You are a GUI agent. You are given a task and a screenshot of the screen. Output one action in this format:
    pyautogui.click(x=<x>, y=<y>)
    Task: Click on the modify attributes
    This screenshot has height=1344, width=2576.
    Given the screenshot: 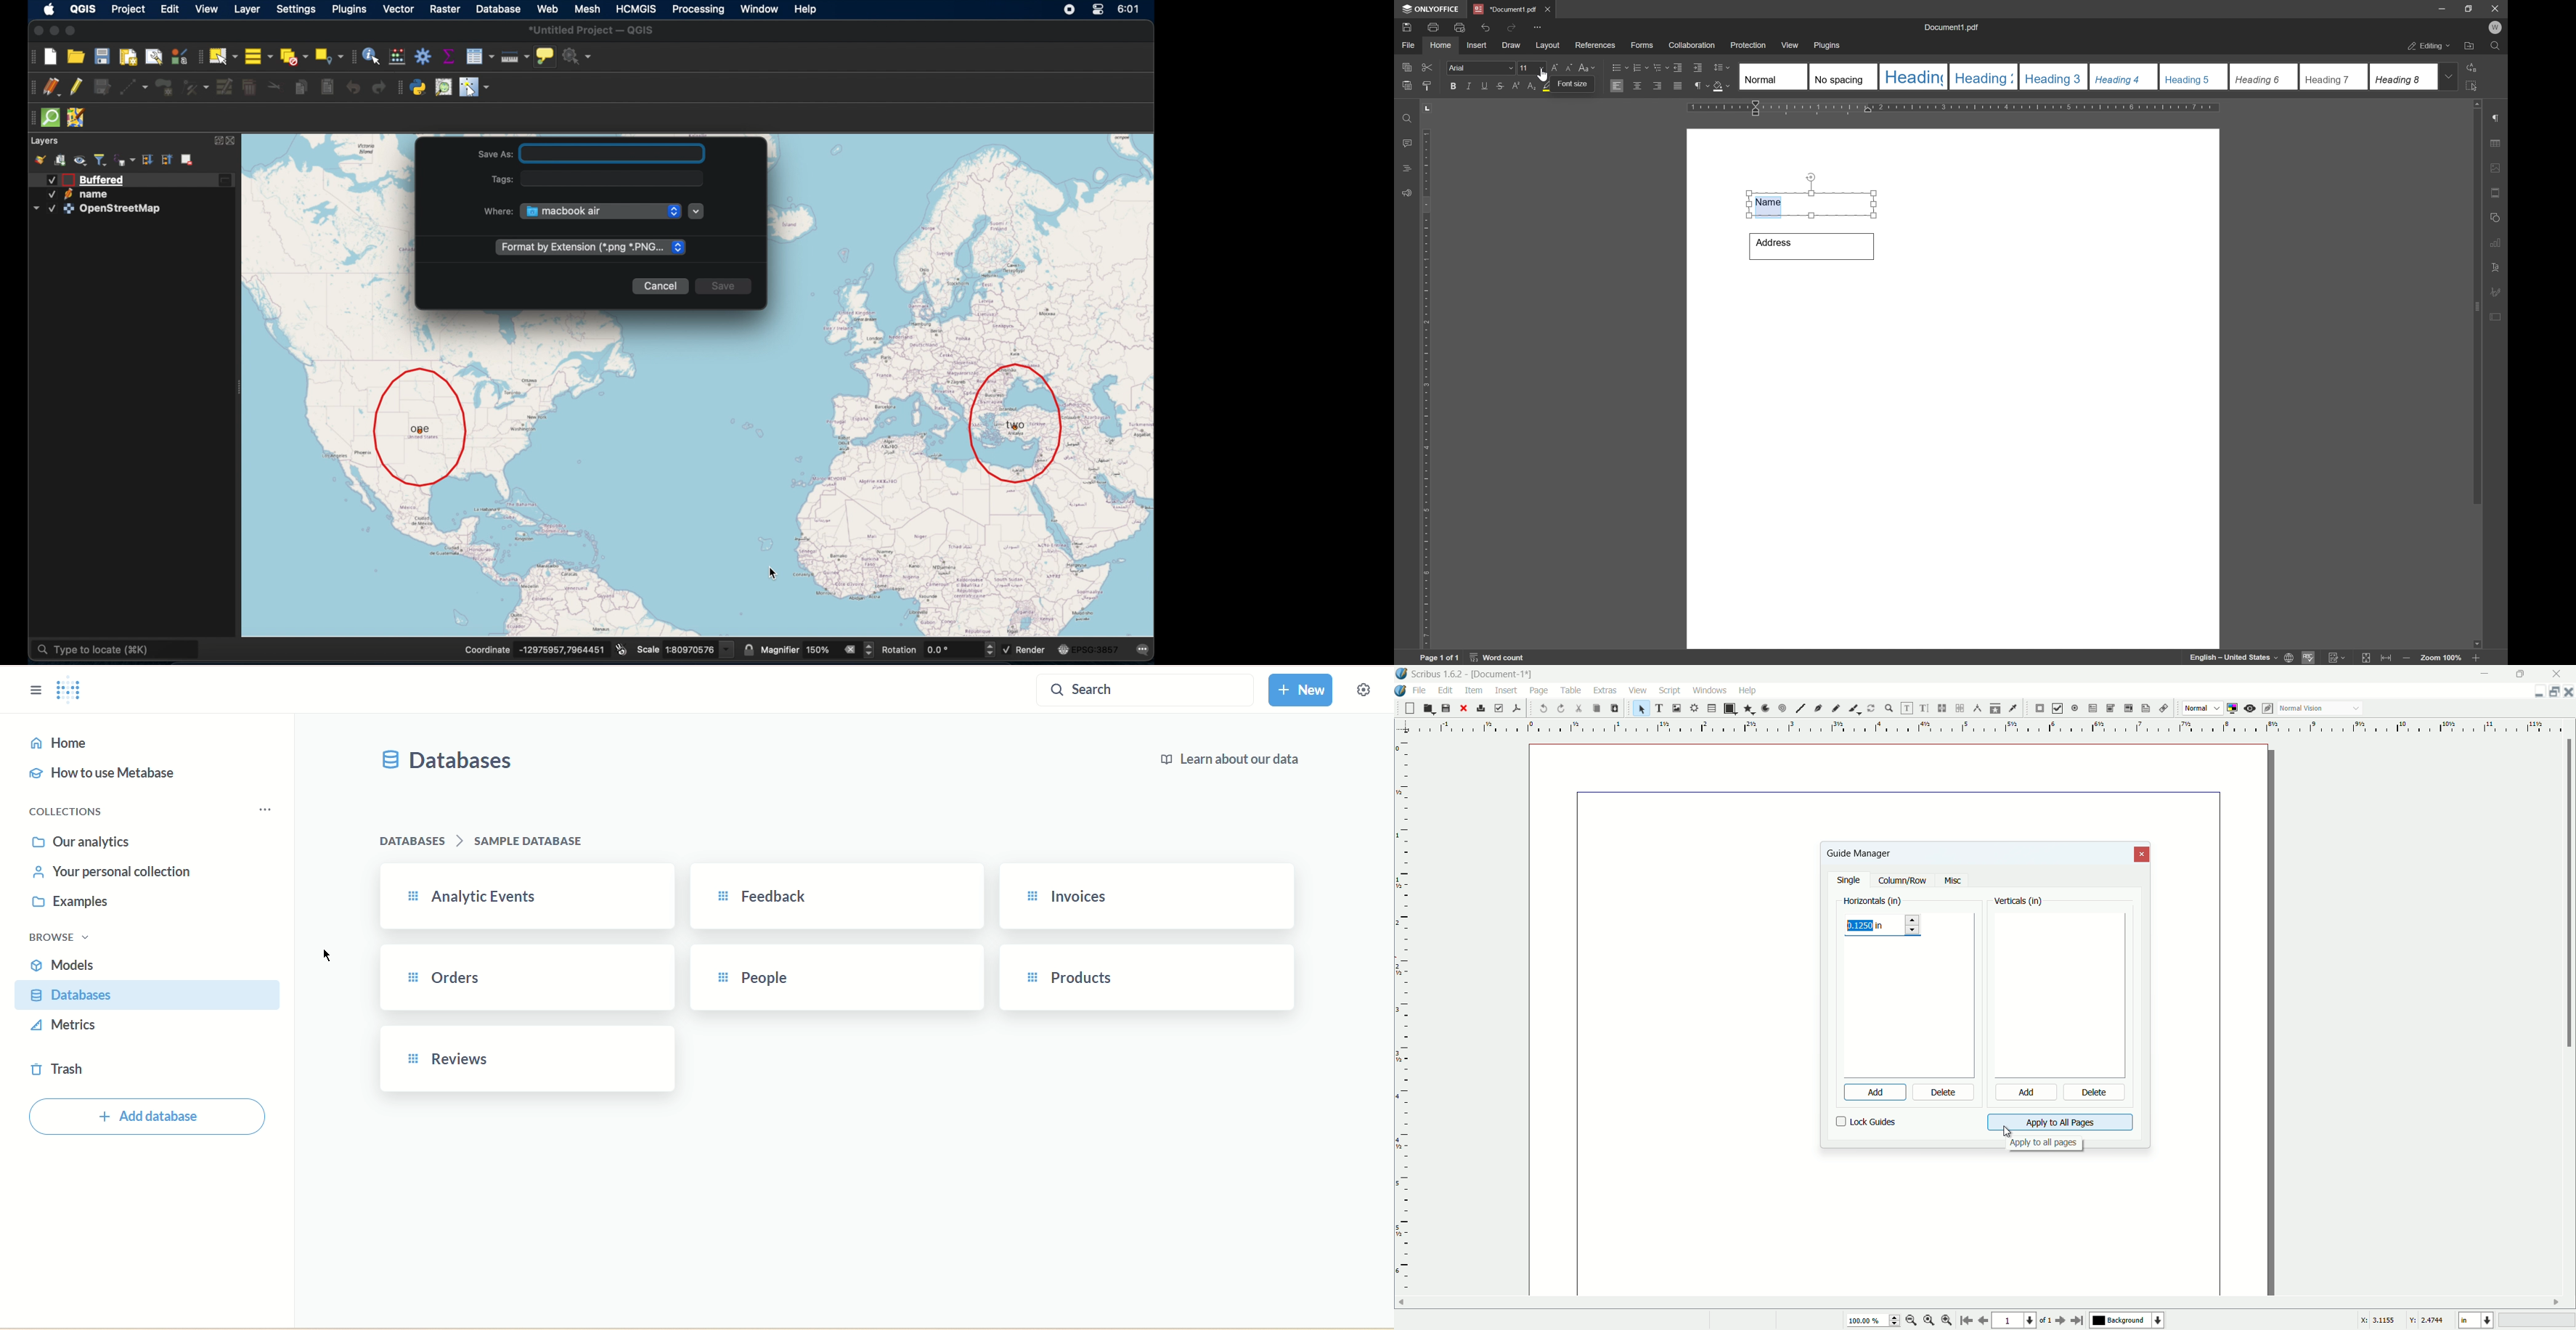 What is the action you would take?
    pyautogui.click(x=224, y=87)
    